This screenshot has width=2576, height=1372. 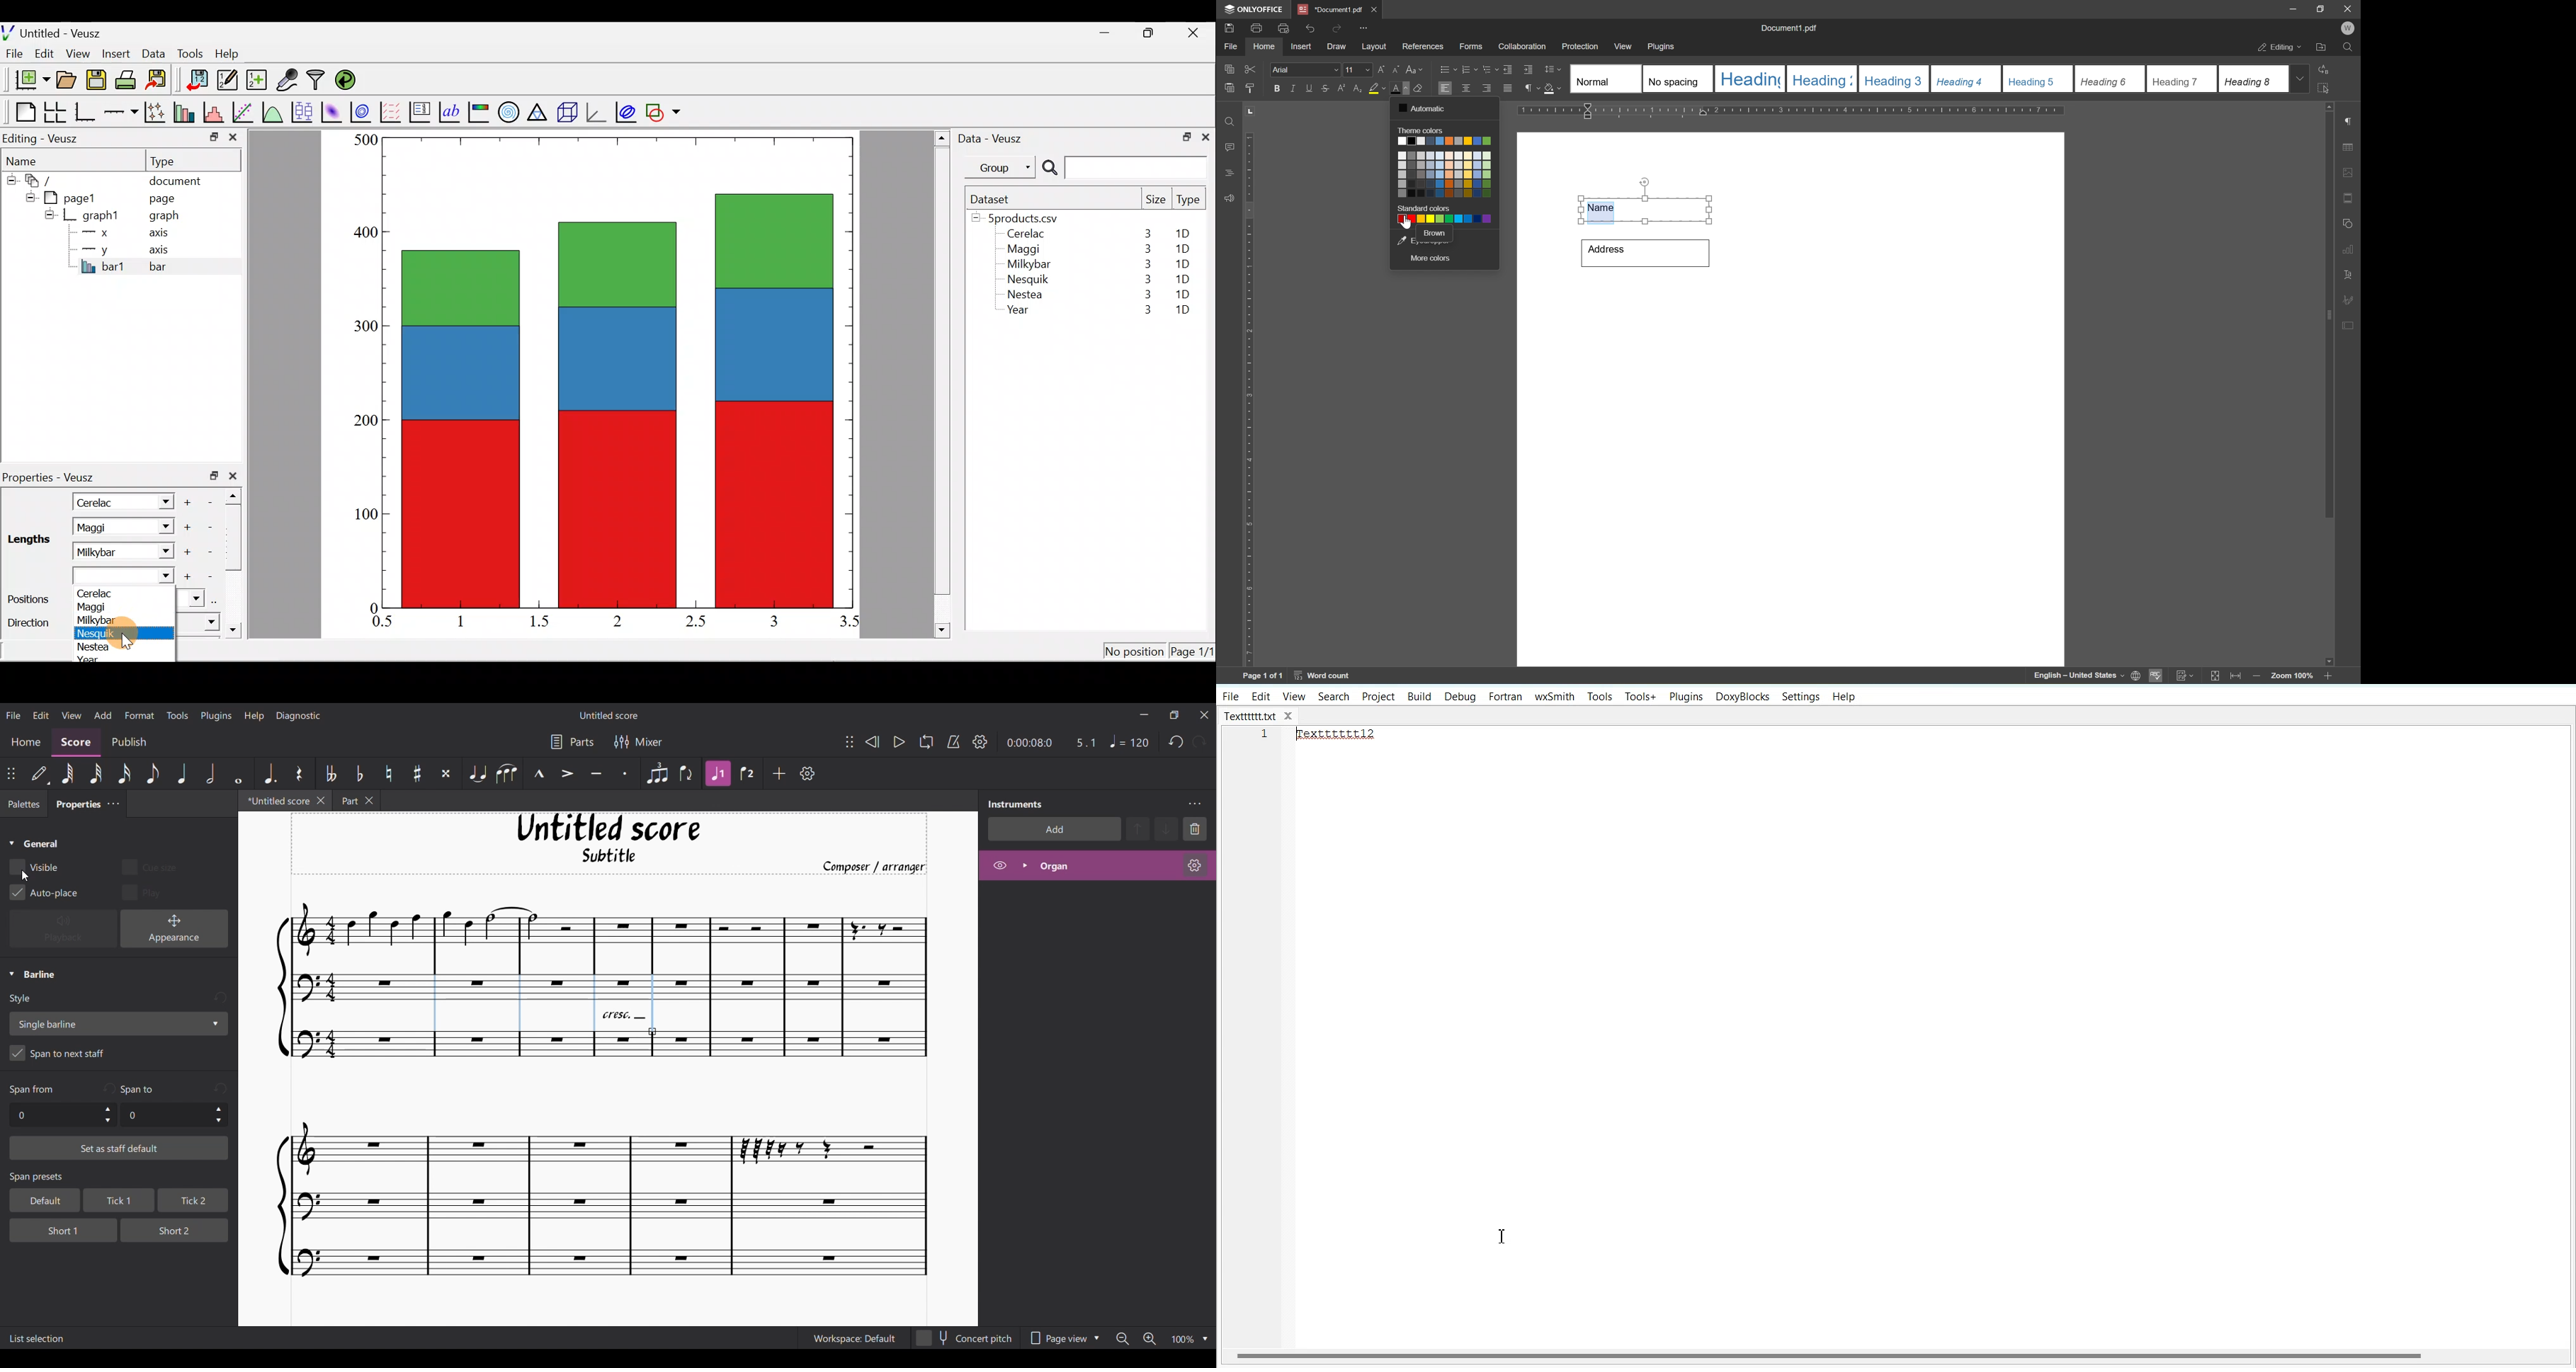 I want to click on Add instrument, so click(x=1055, y=828).